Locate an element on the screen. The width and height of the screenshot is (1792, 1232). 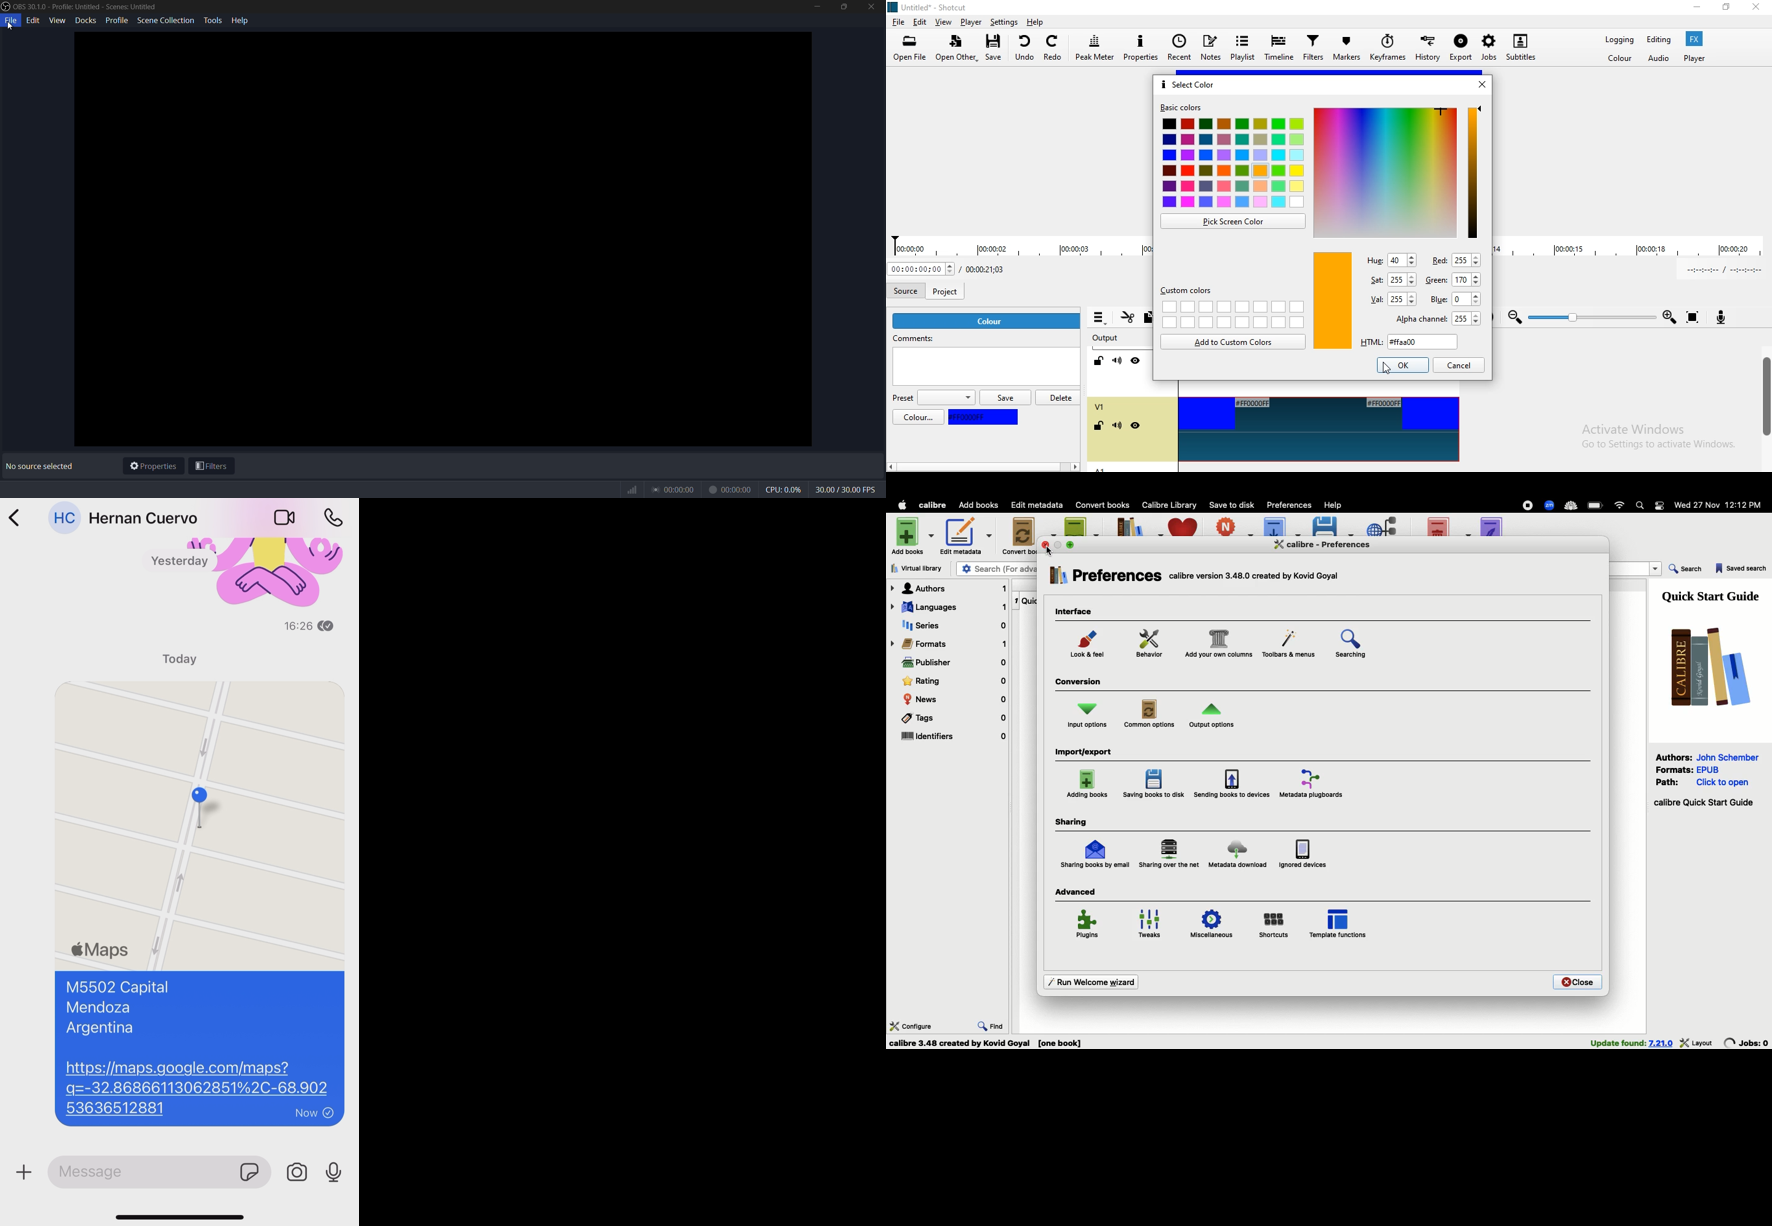
Open other  is located at coordinates (955, 49).